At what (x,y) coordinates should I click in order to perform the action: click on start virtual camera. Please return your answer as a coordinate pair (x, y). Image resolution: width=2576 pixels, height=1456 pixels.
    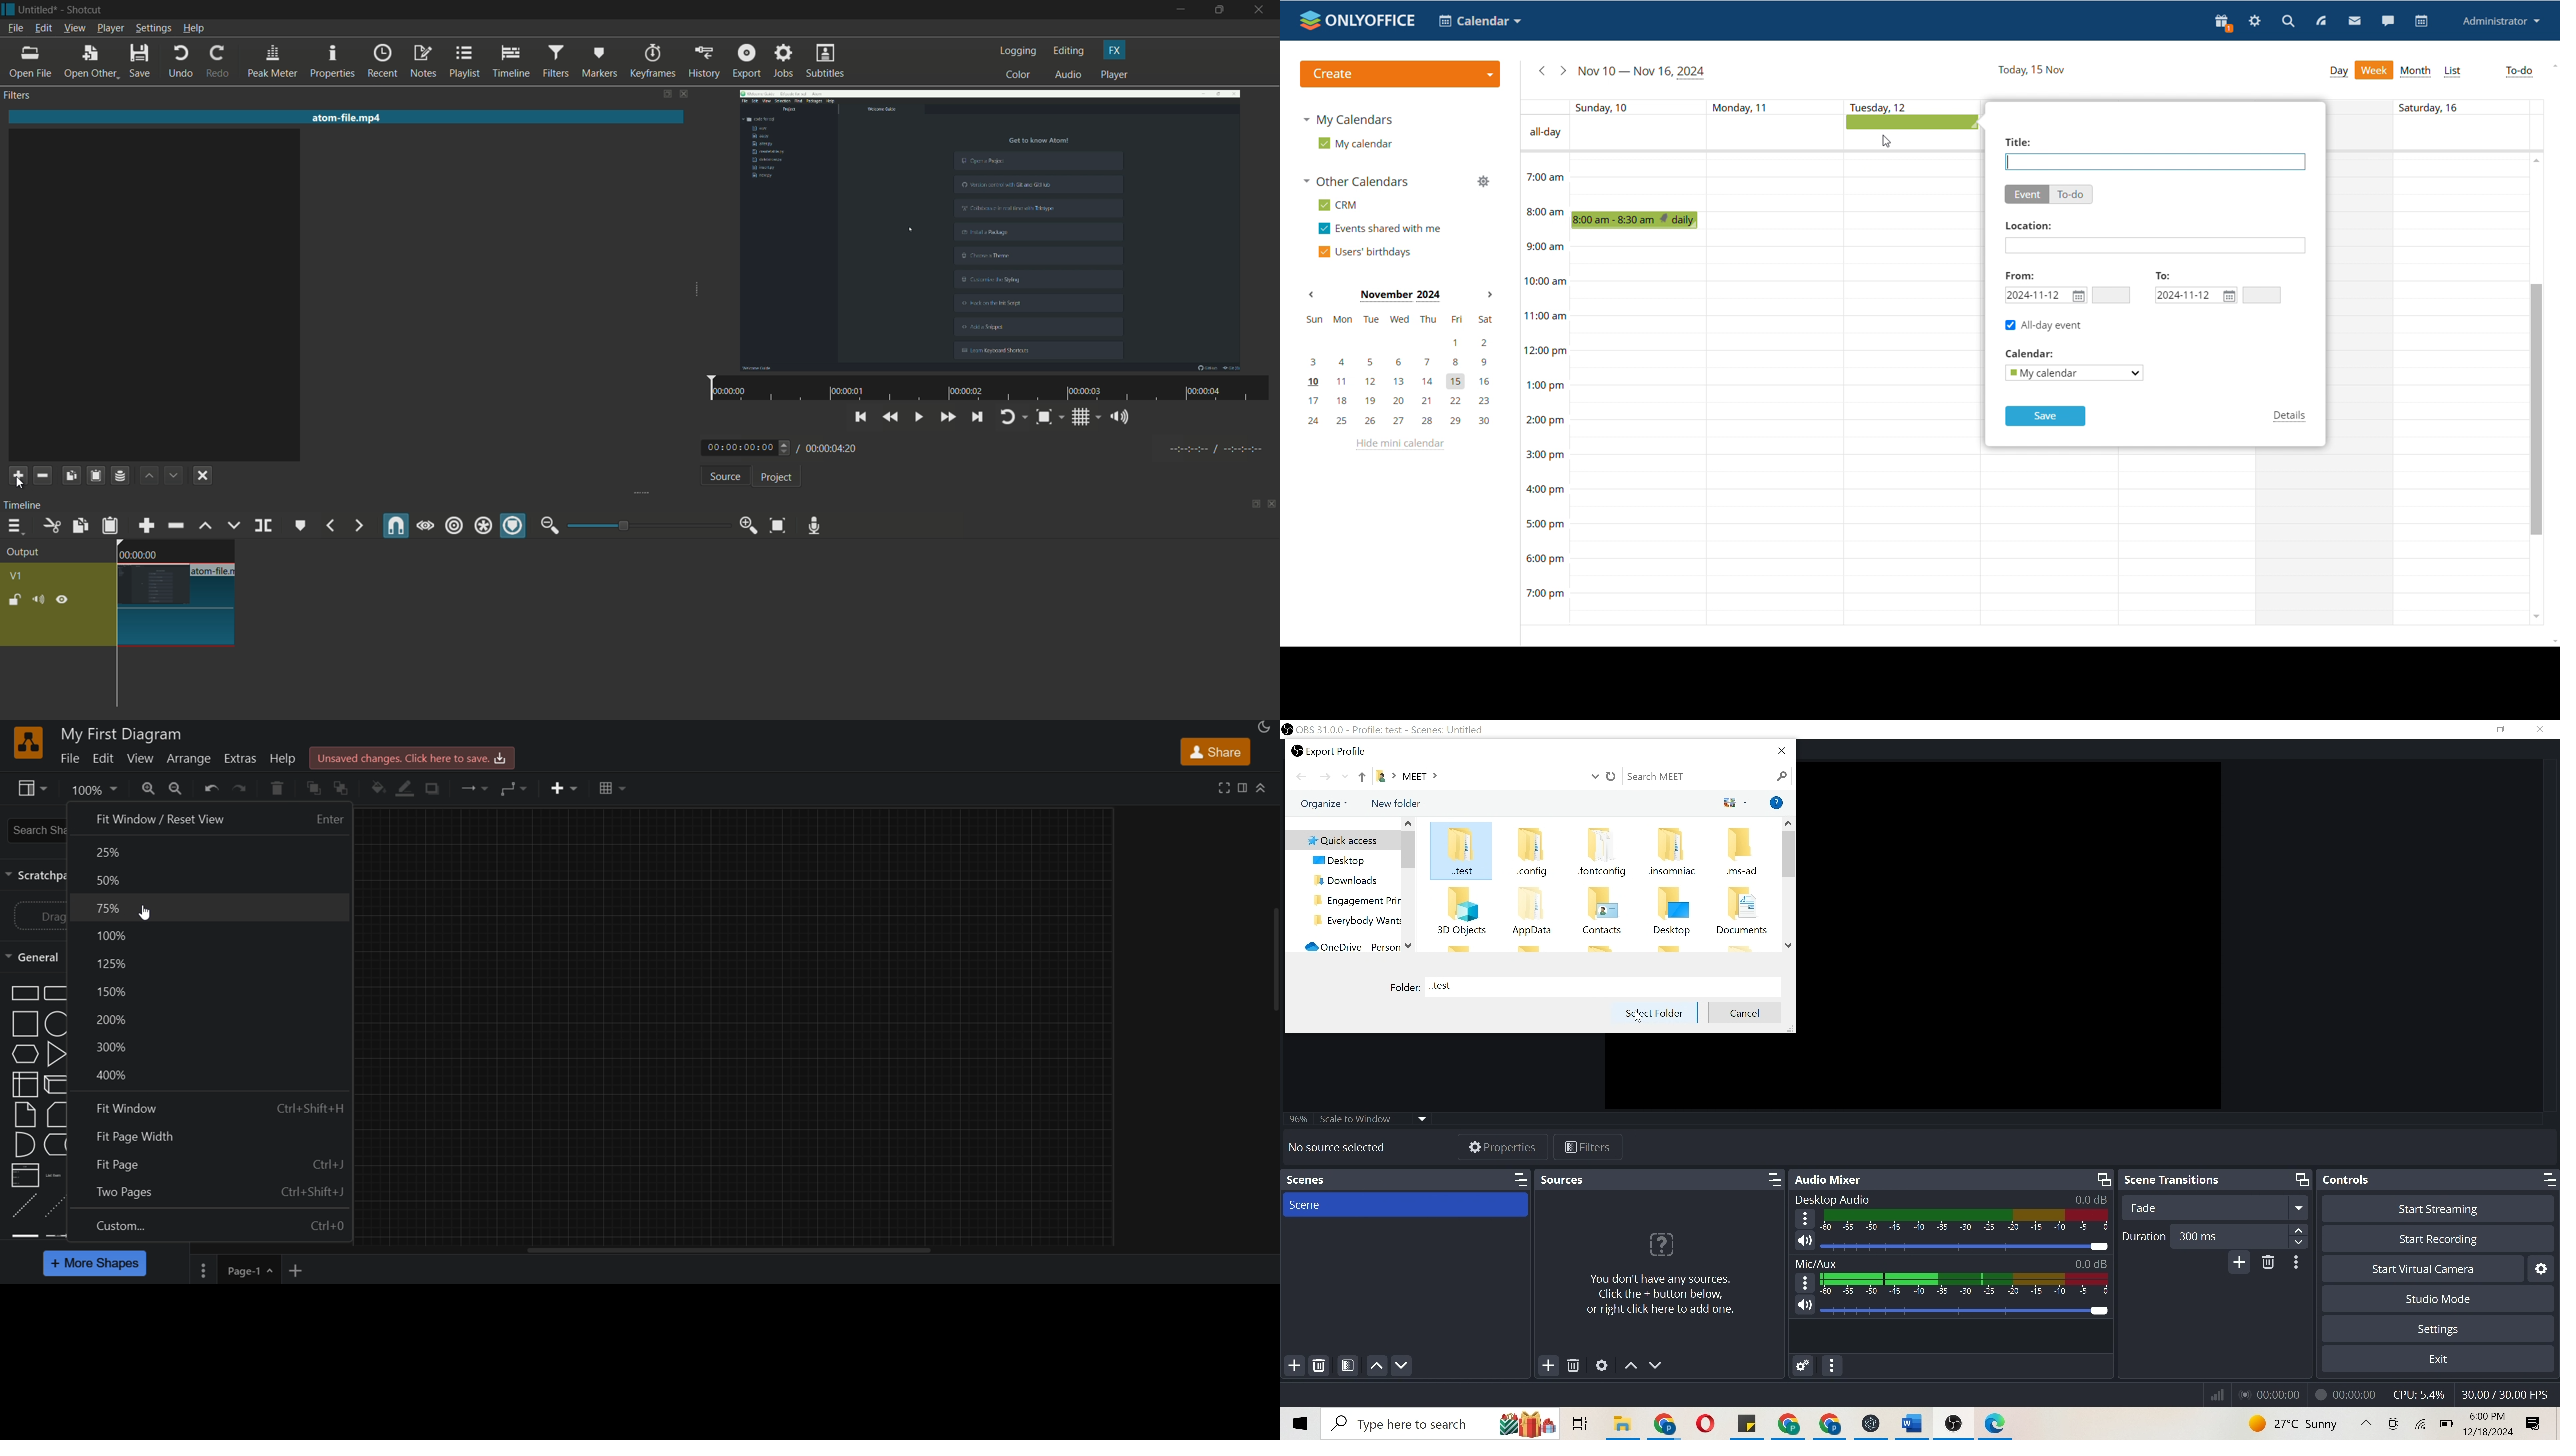
    Looking at the image, I should click on (2436, 1272).